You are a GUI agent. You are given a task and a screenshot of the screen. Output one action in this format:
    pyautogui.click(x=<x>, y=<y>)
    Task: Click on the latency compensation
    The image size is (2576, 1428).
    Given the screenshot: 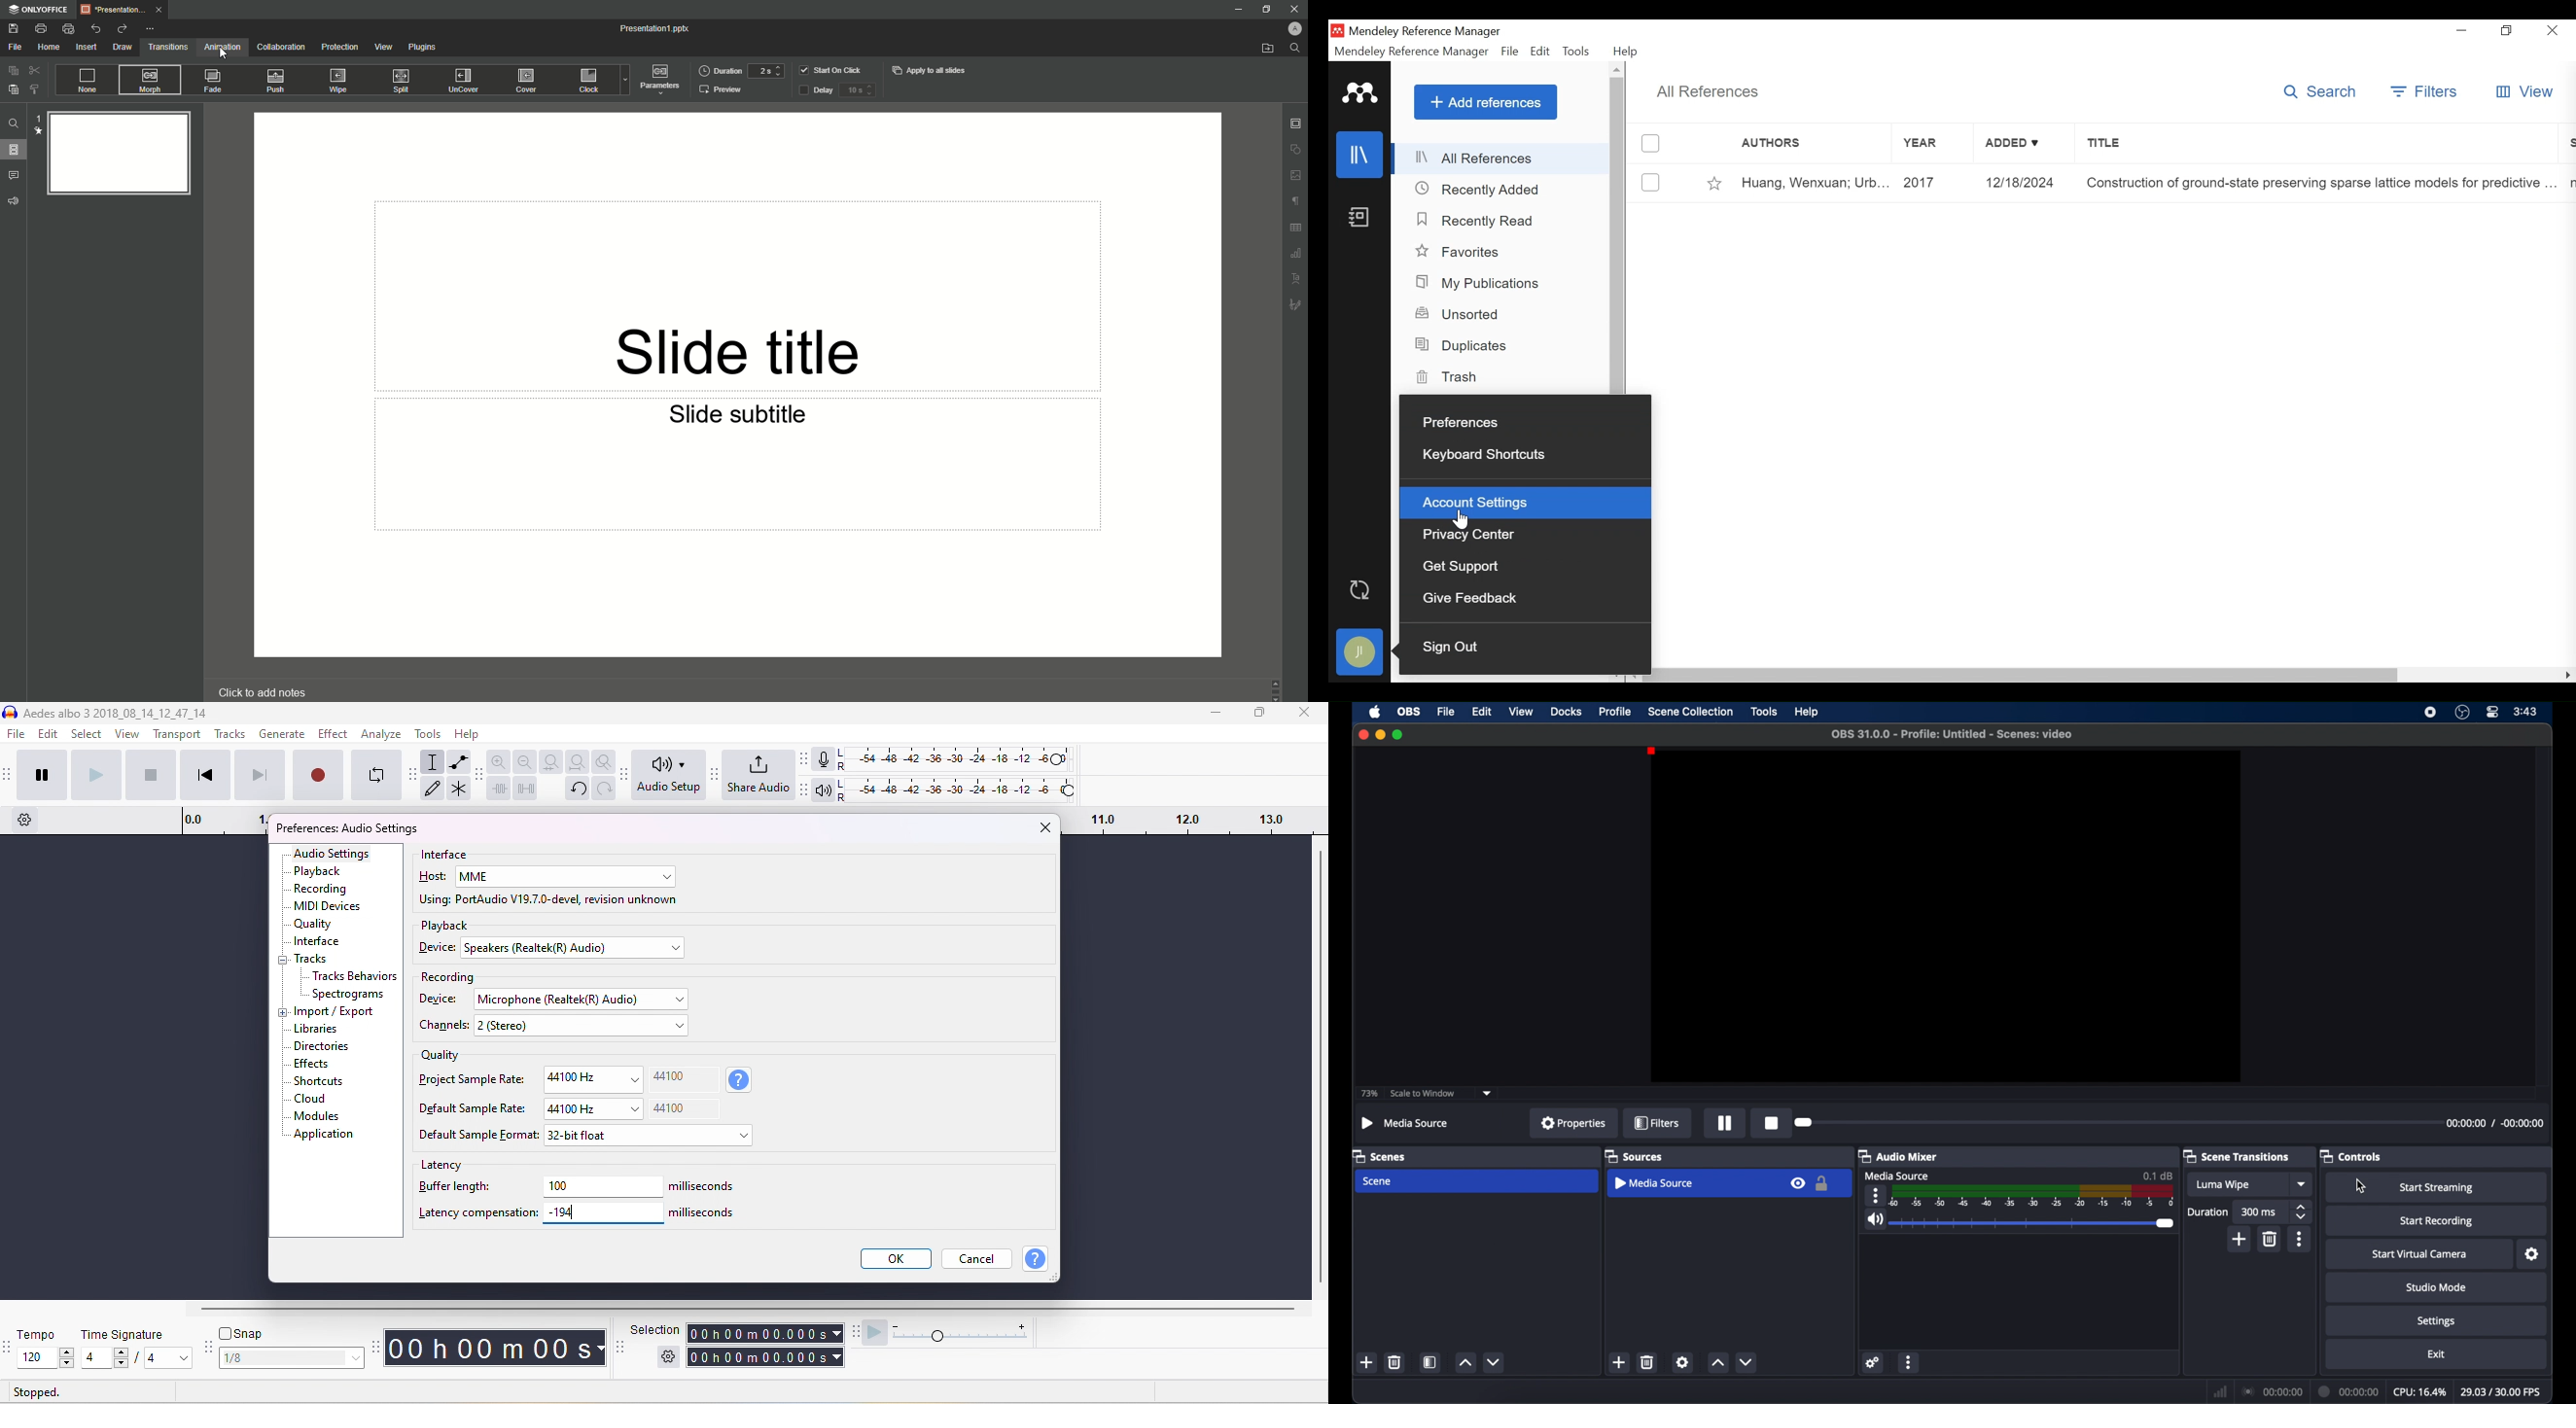 What is the action you would take?
    pyautogui.click(x=477, y=1212)
    